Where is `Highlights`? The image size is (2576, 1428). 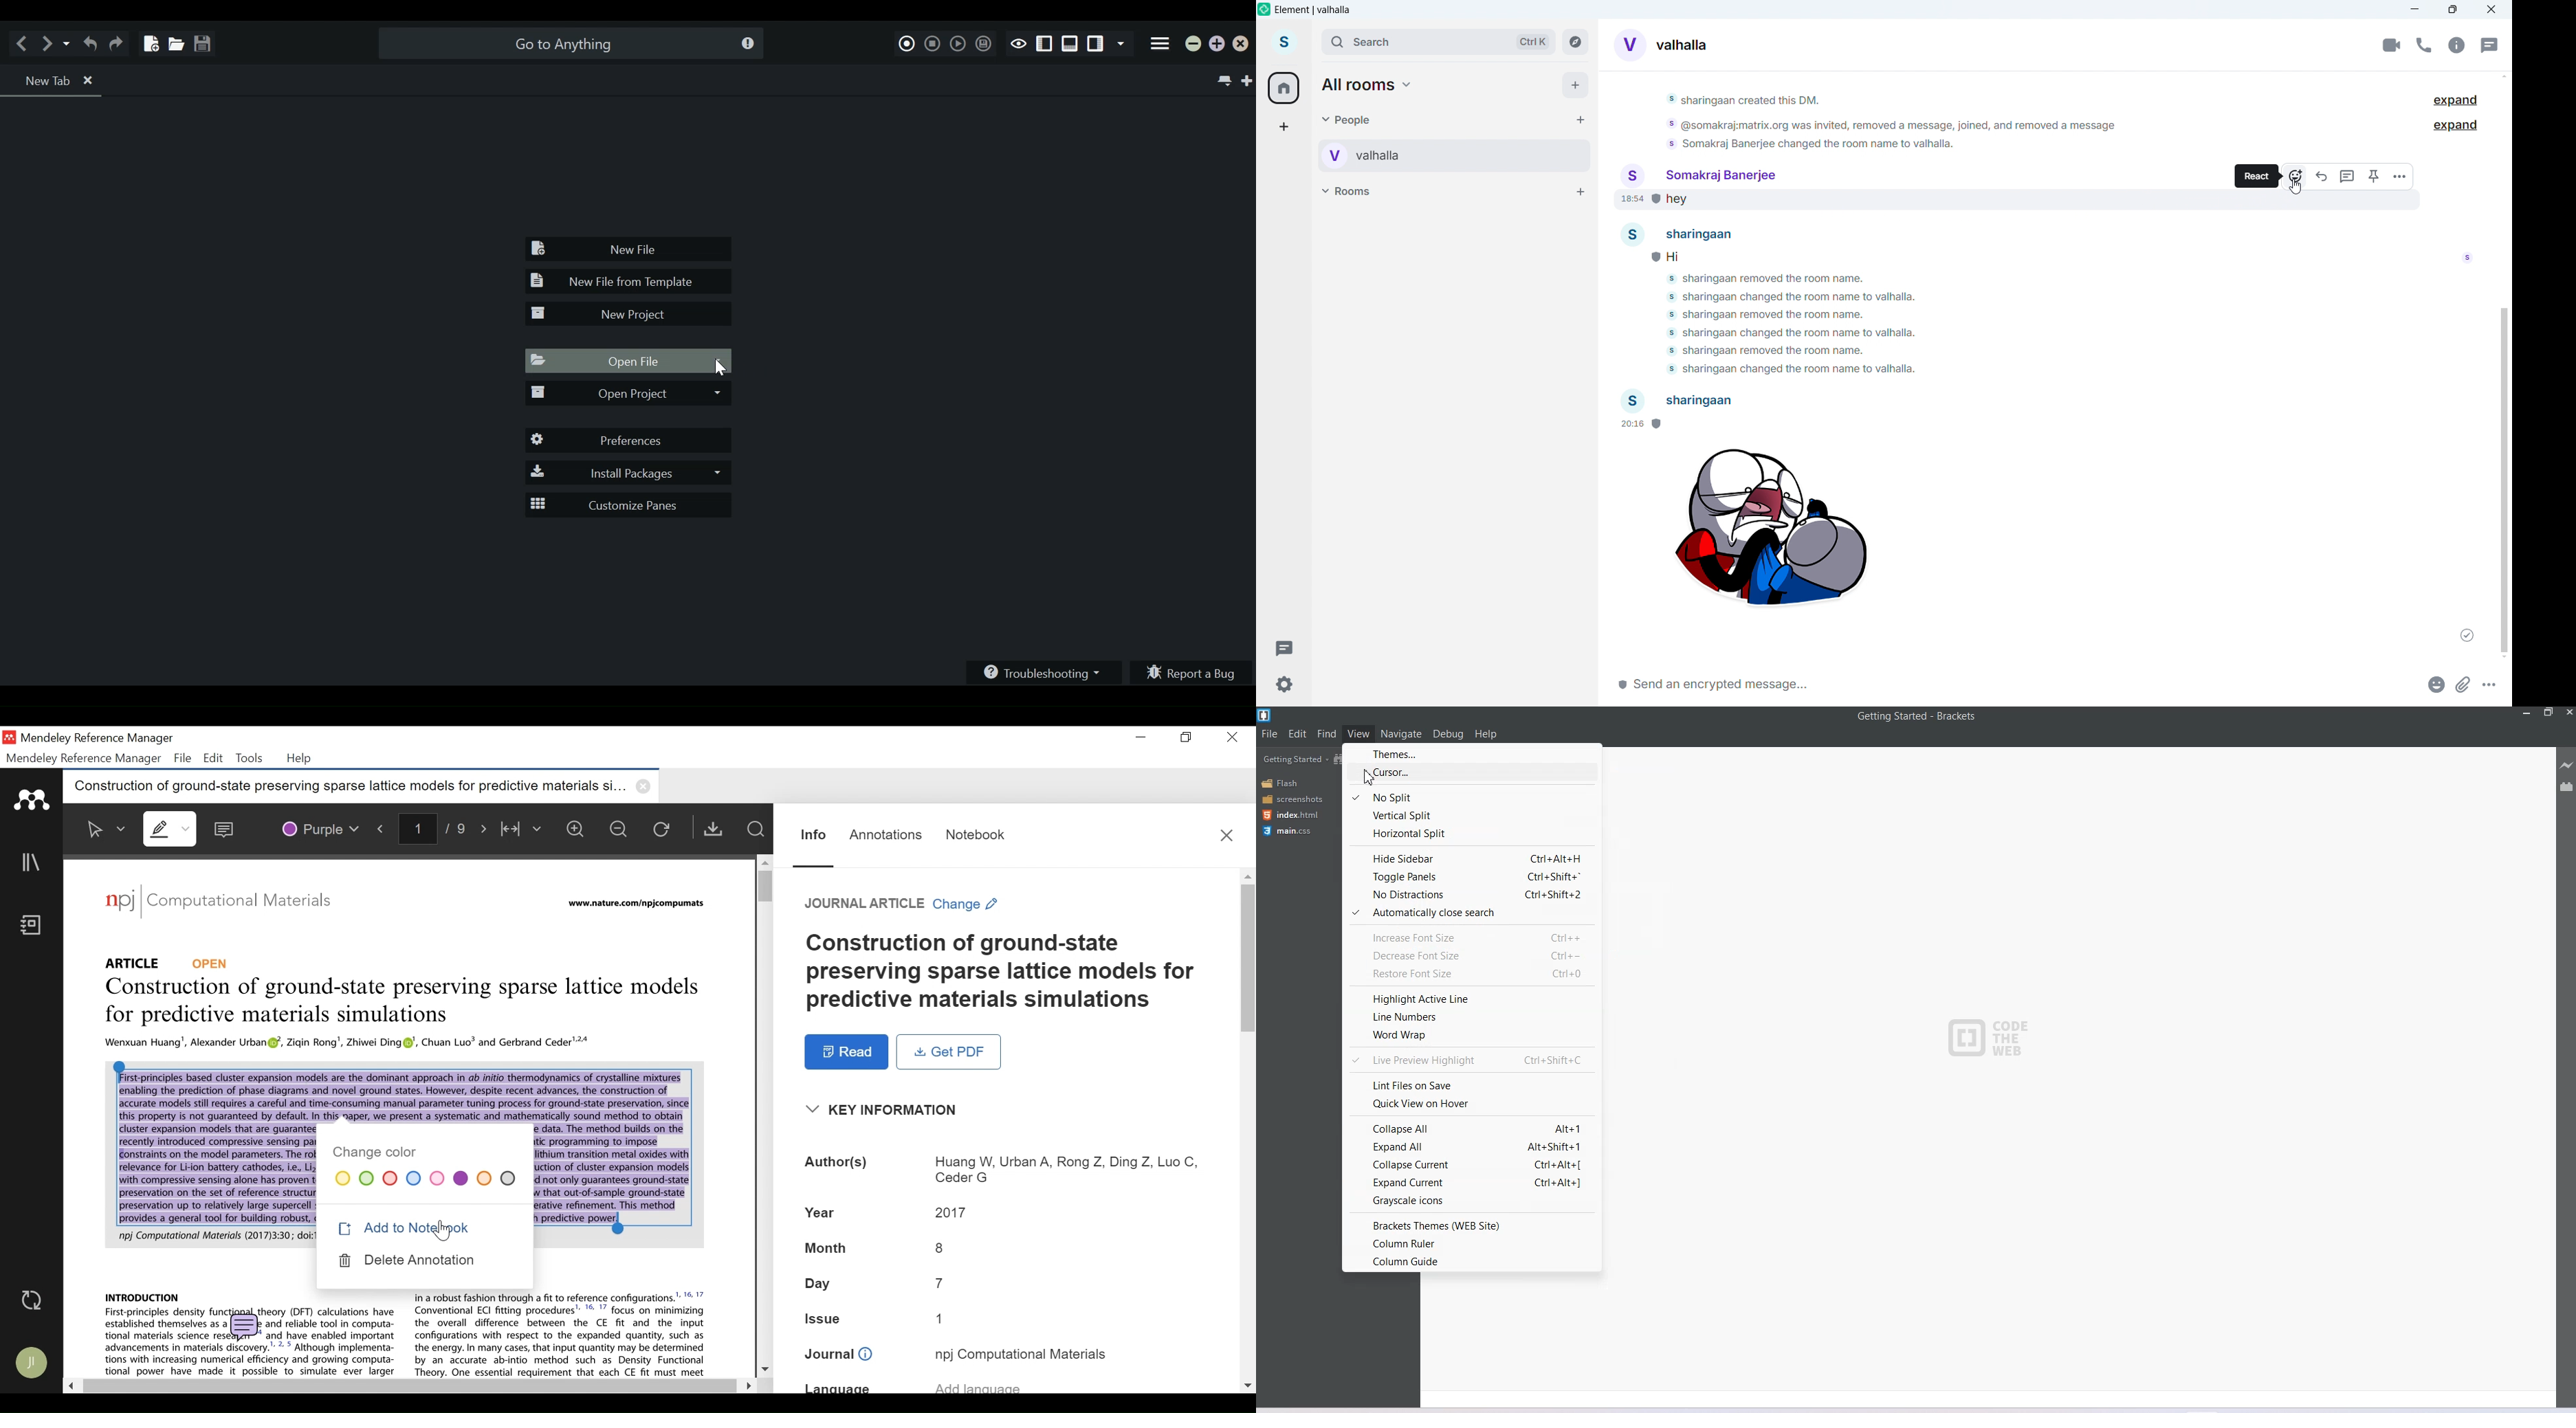
Highlights is located at coordinates (172, 828).